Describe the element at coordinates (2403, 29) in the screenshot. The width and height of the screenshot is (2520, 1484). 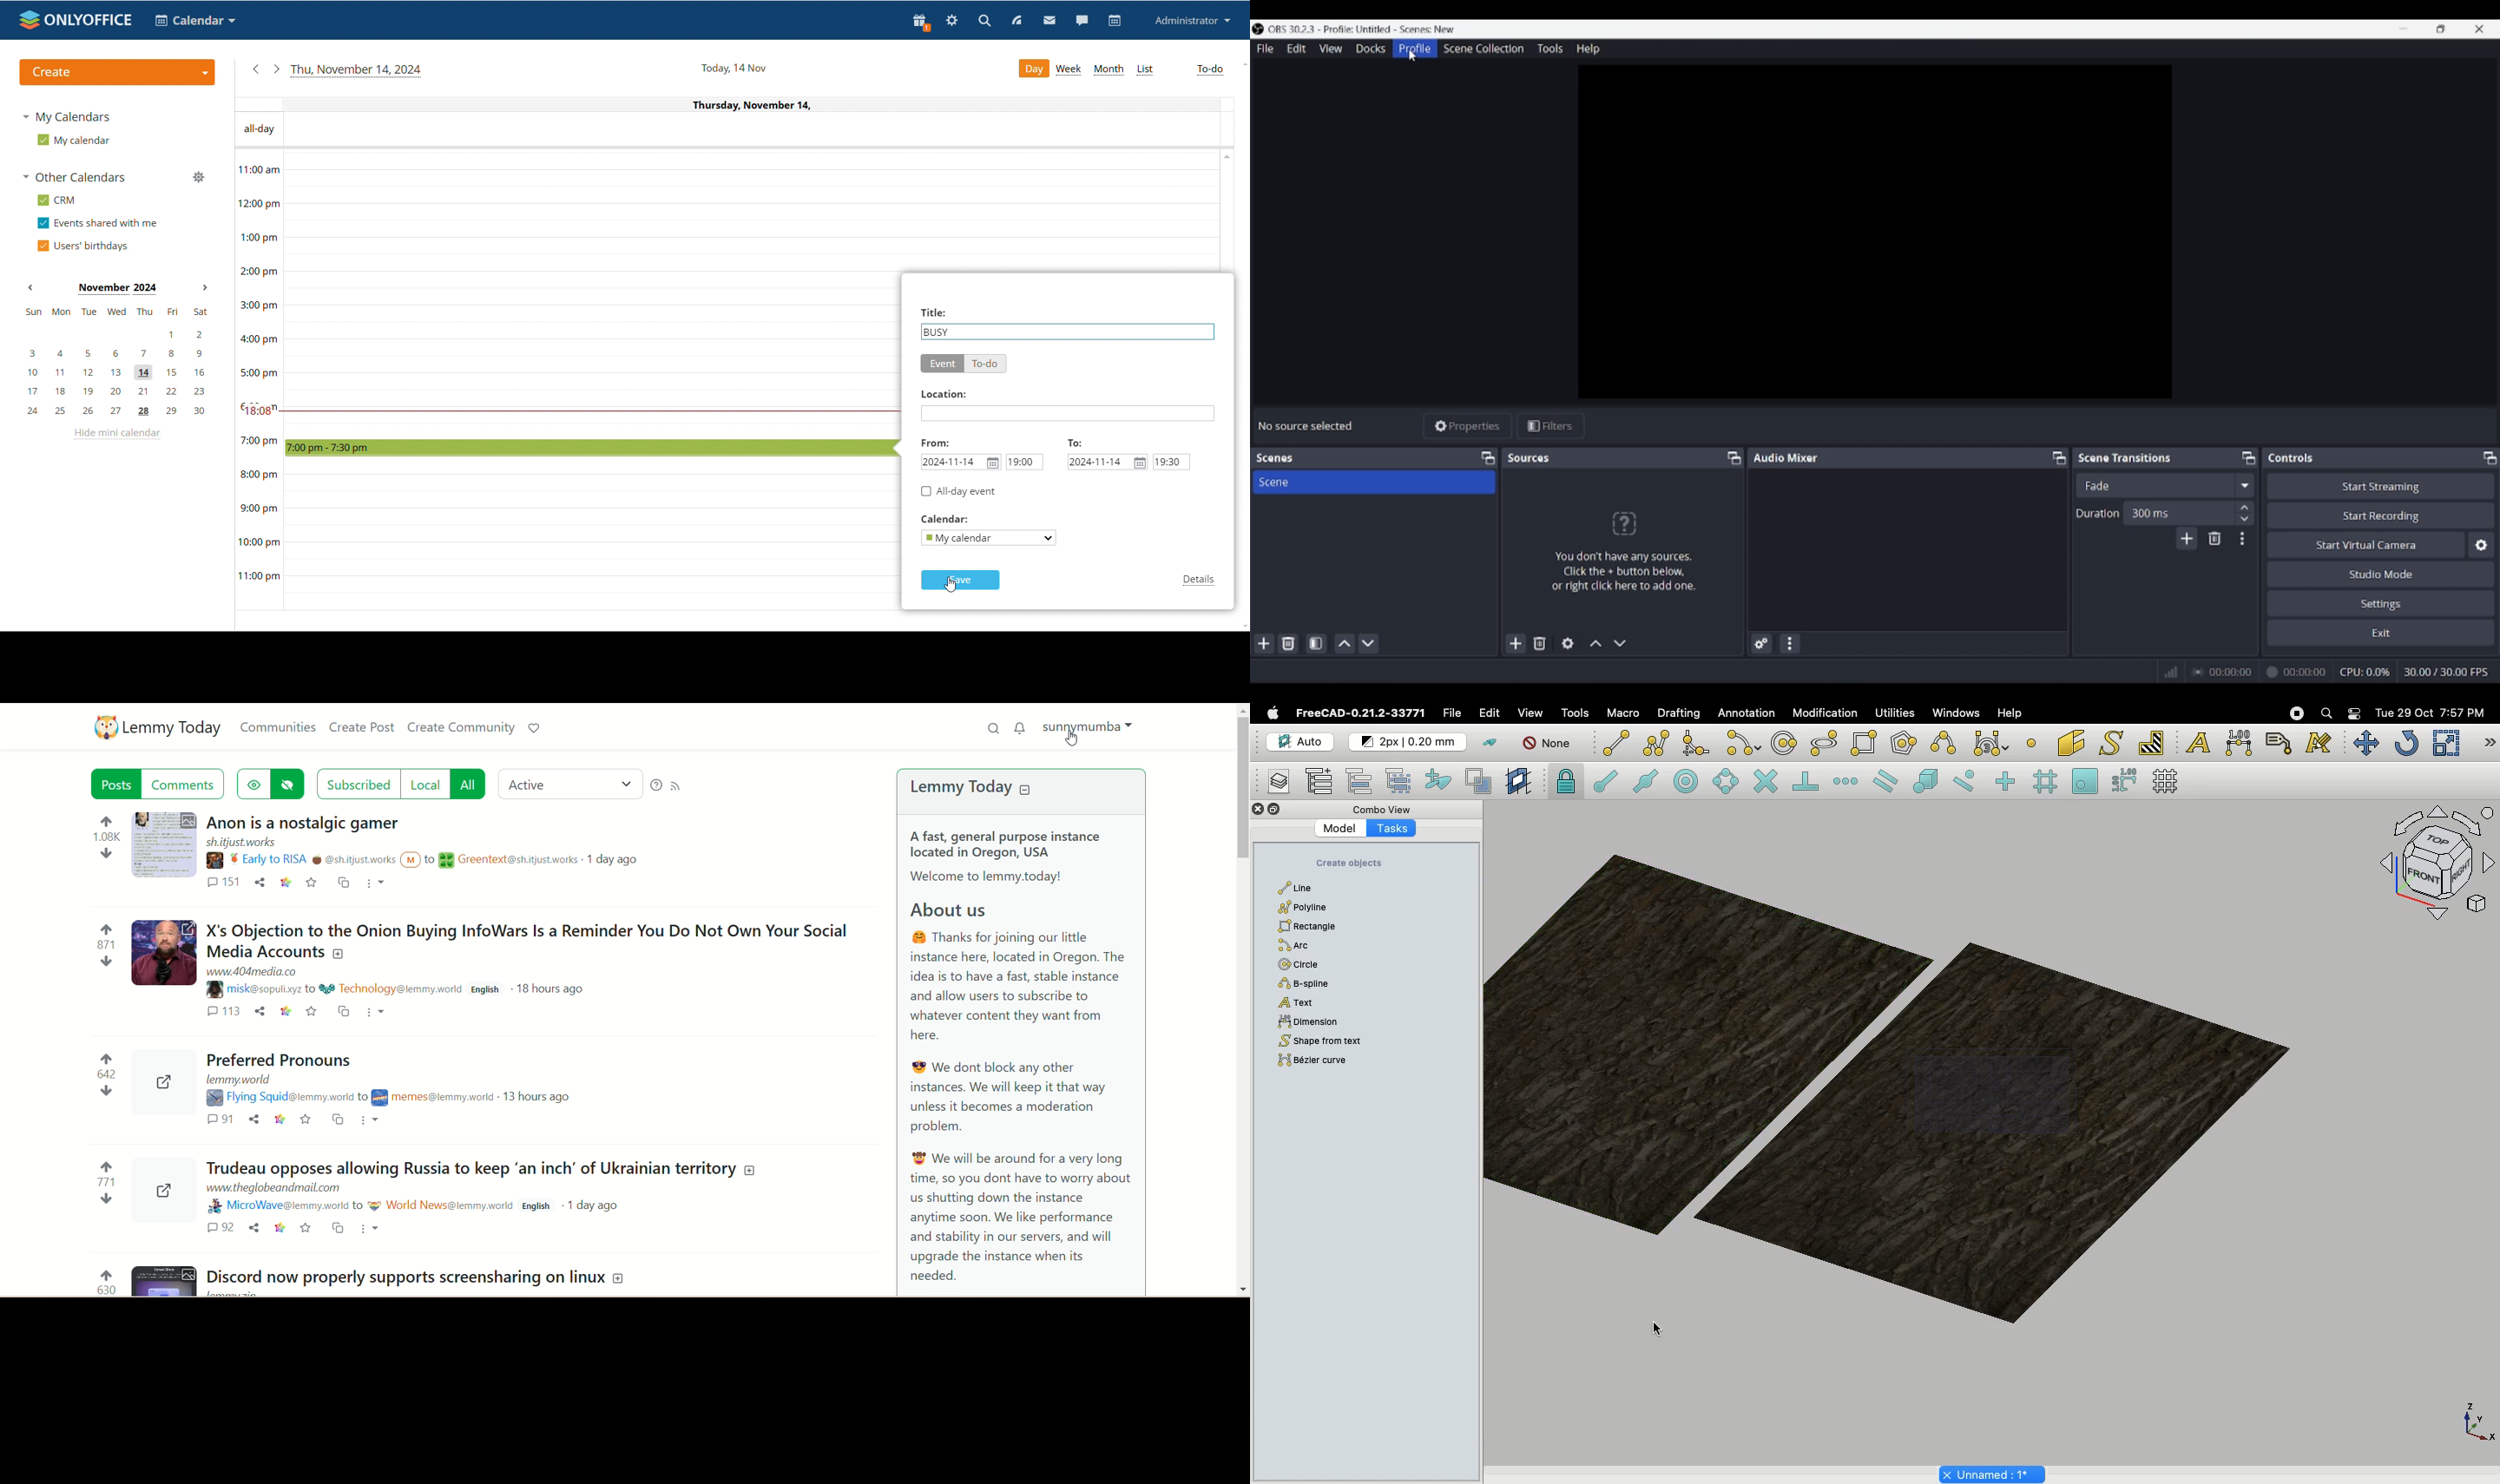
I see `Minimize` at that location.